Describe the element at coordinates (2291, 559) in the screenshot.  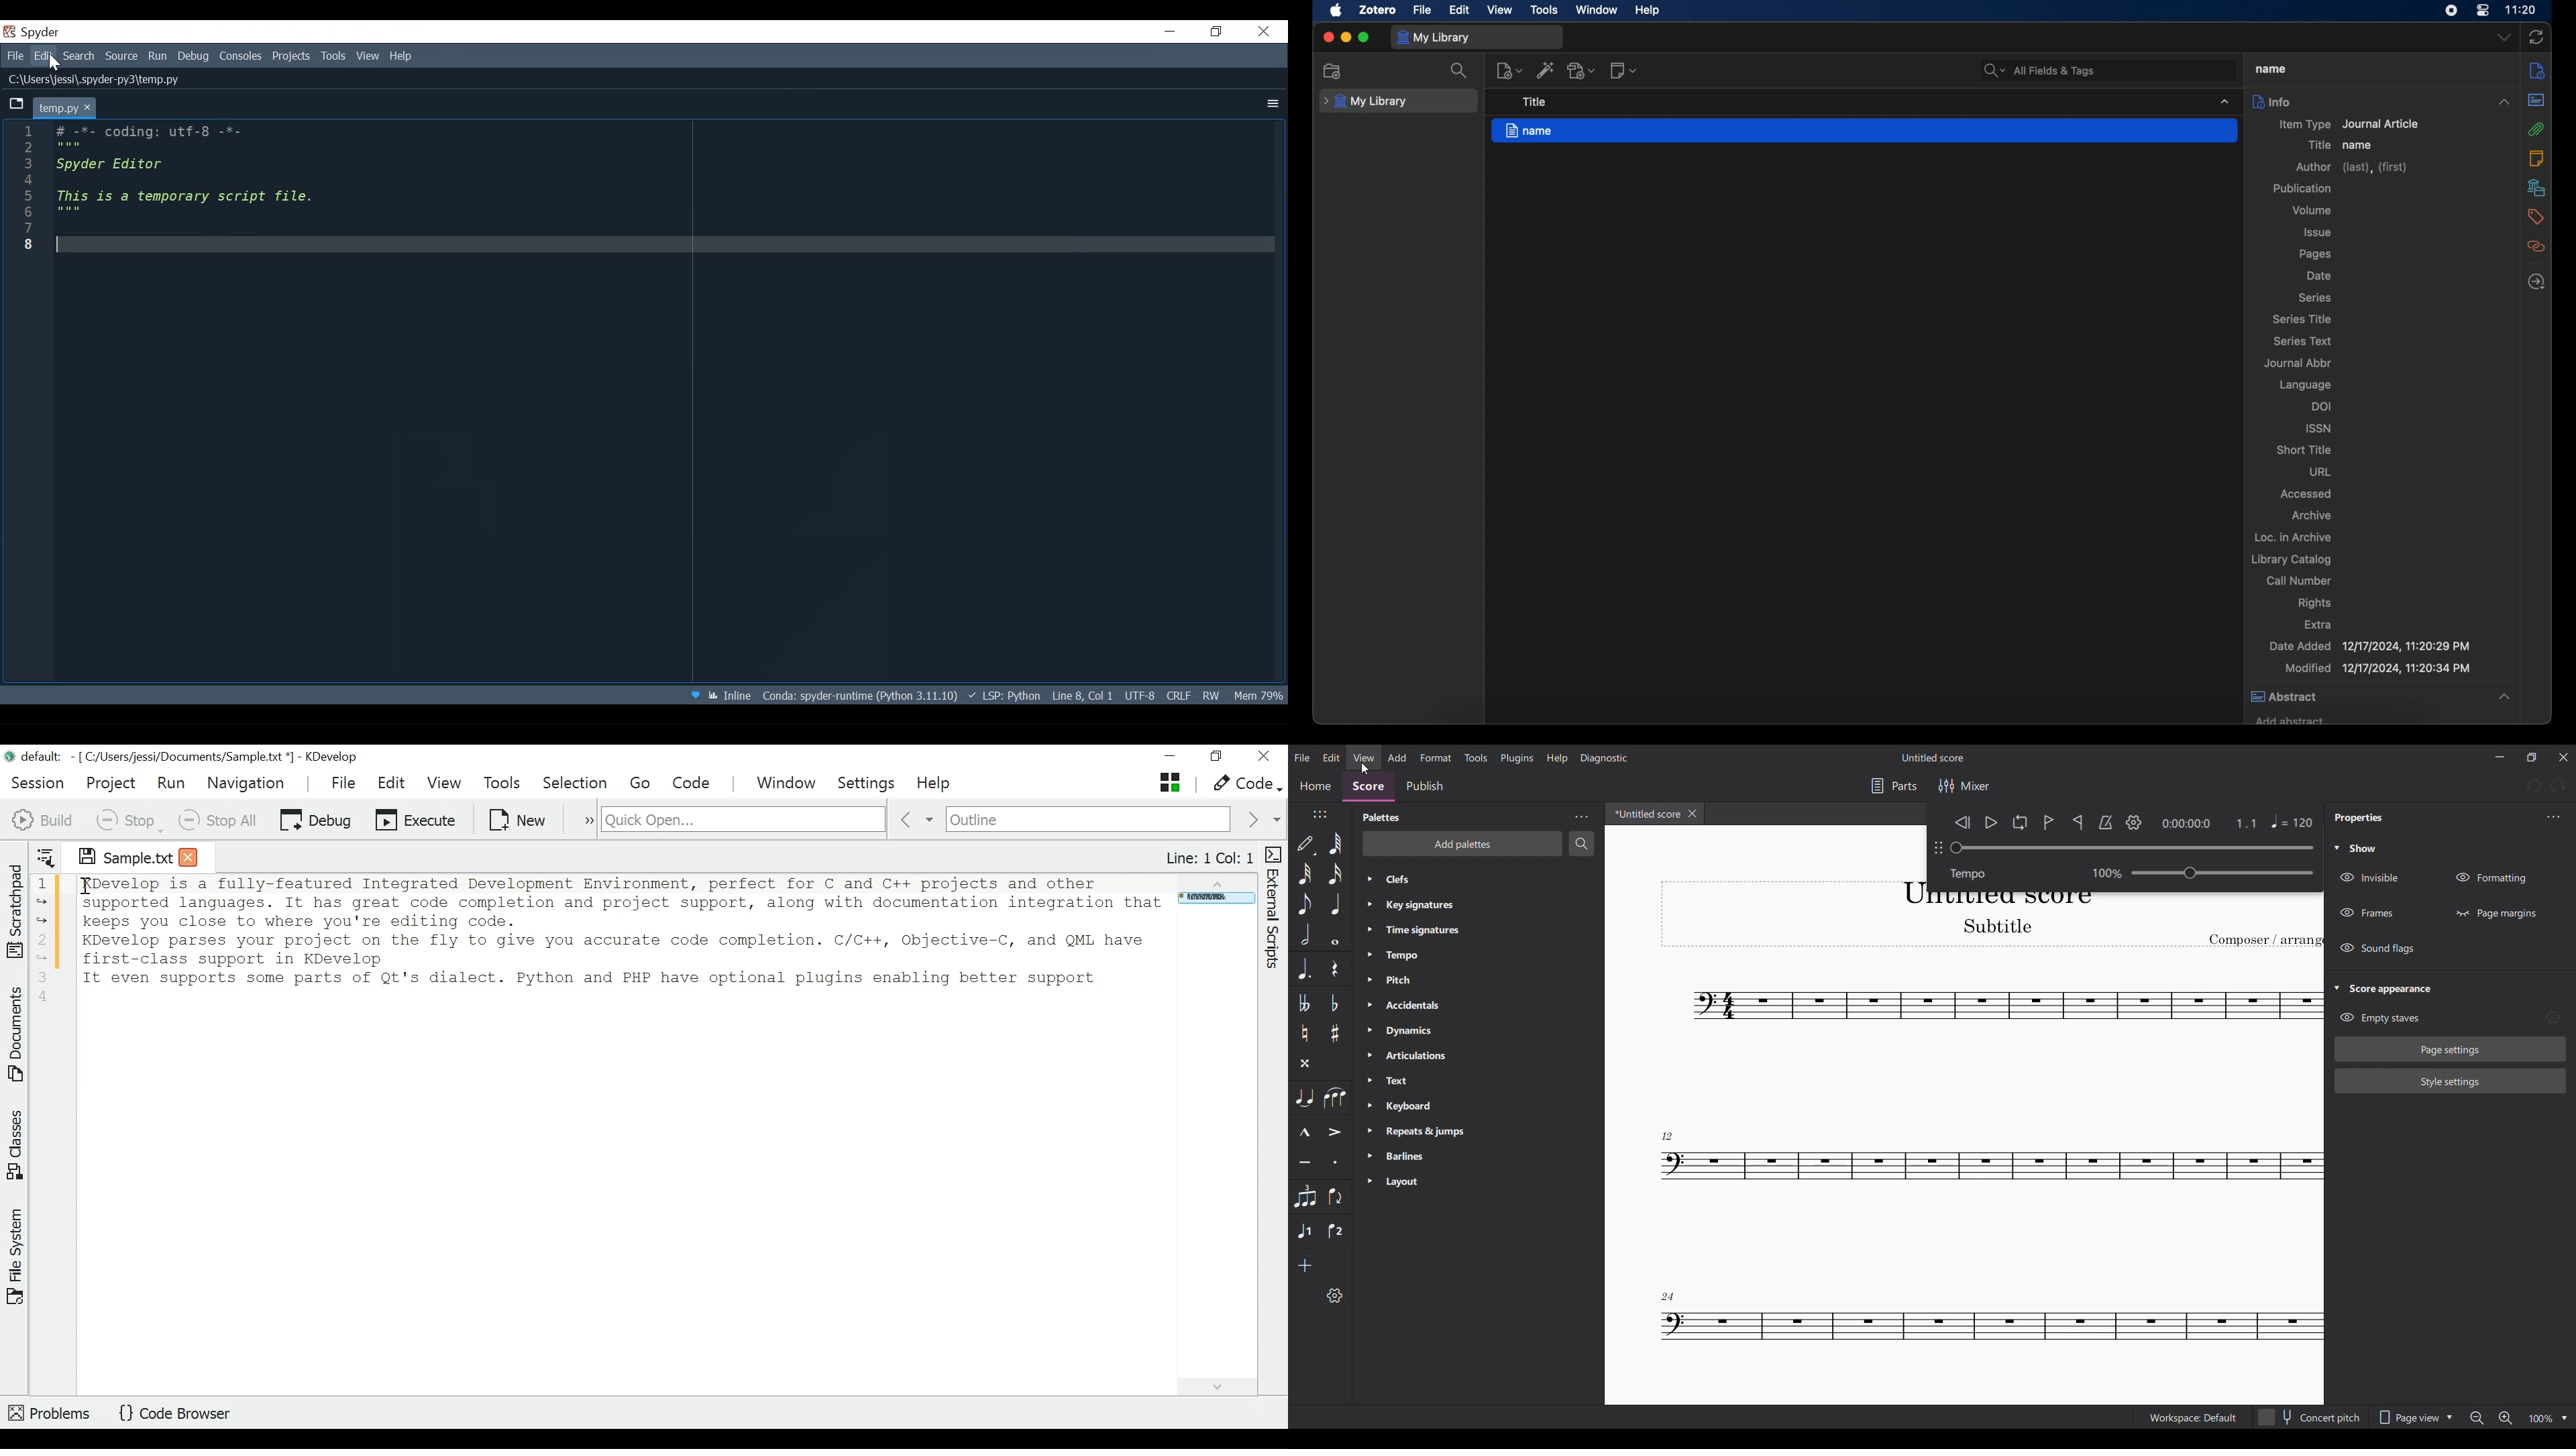
I see `library catalog` at that location.